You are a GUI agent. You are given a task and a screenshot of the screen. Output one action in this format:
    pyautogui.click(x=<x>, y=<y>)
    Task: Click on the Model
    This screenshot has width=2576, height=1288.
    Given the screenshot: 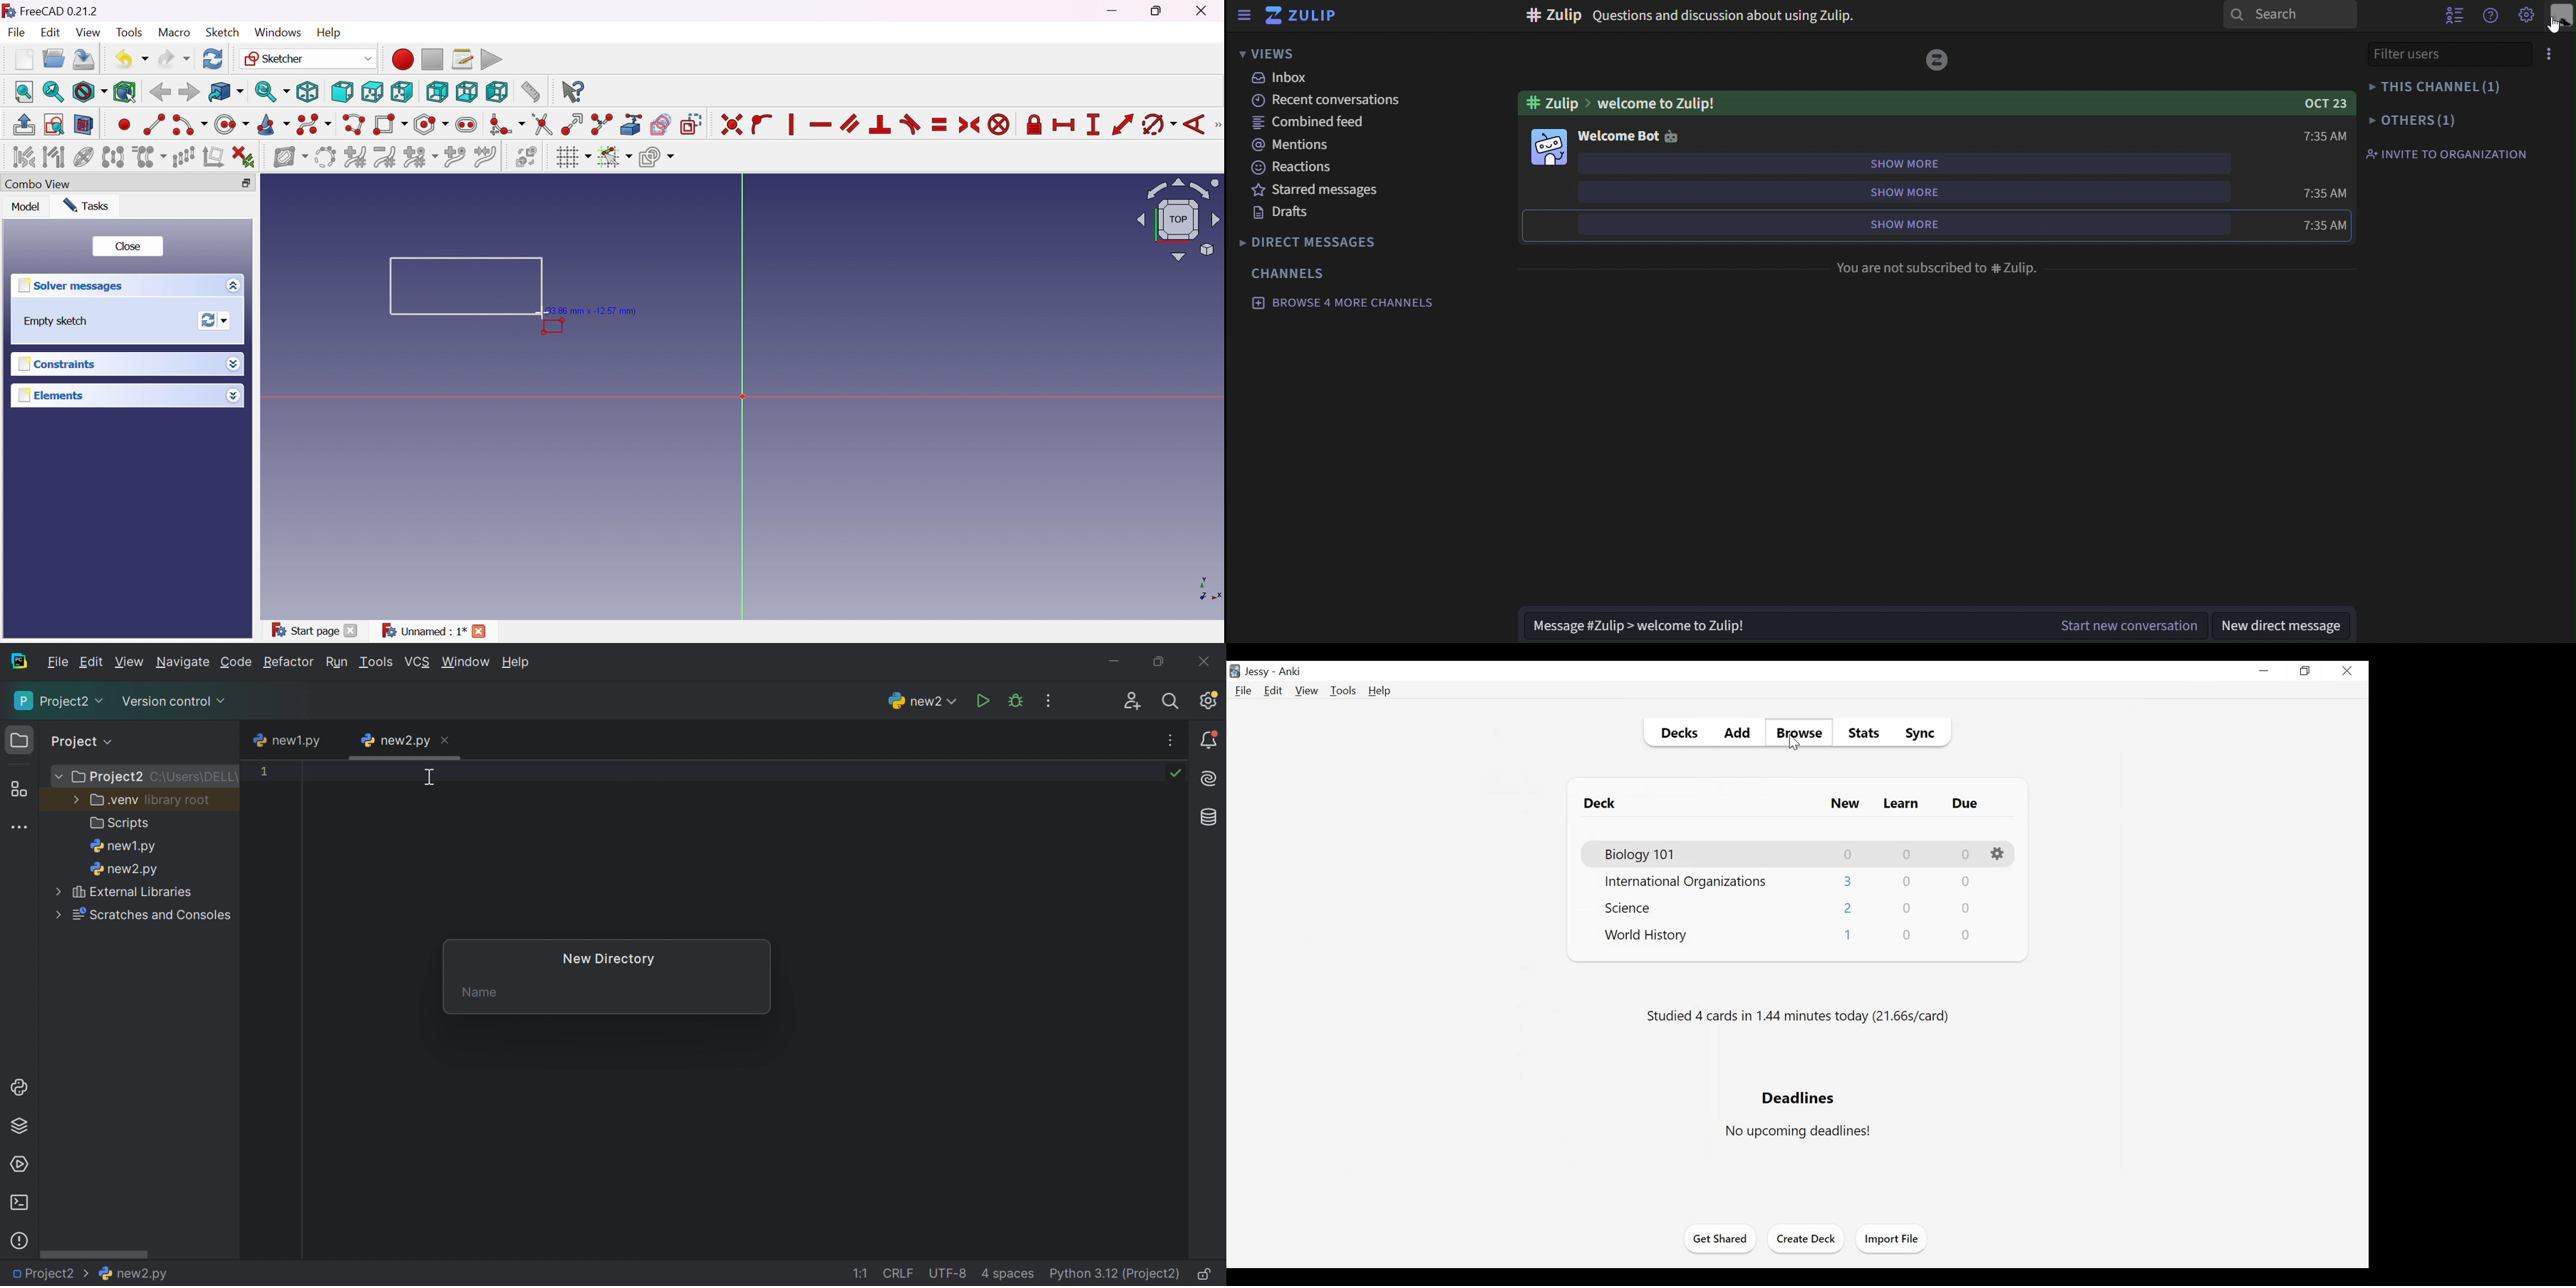 What is the action you would take?
    pyautogui.click(x=27, y=207)
    